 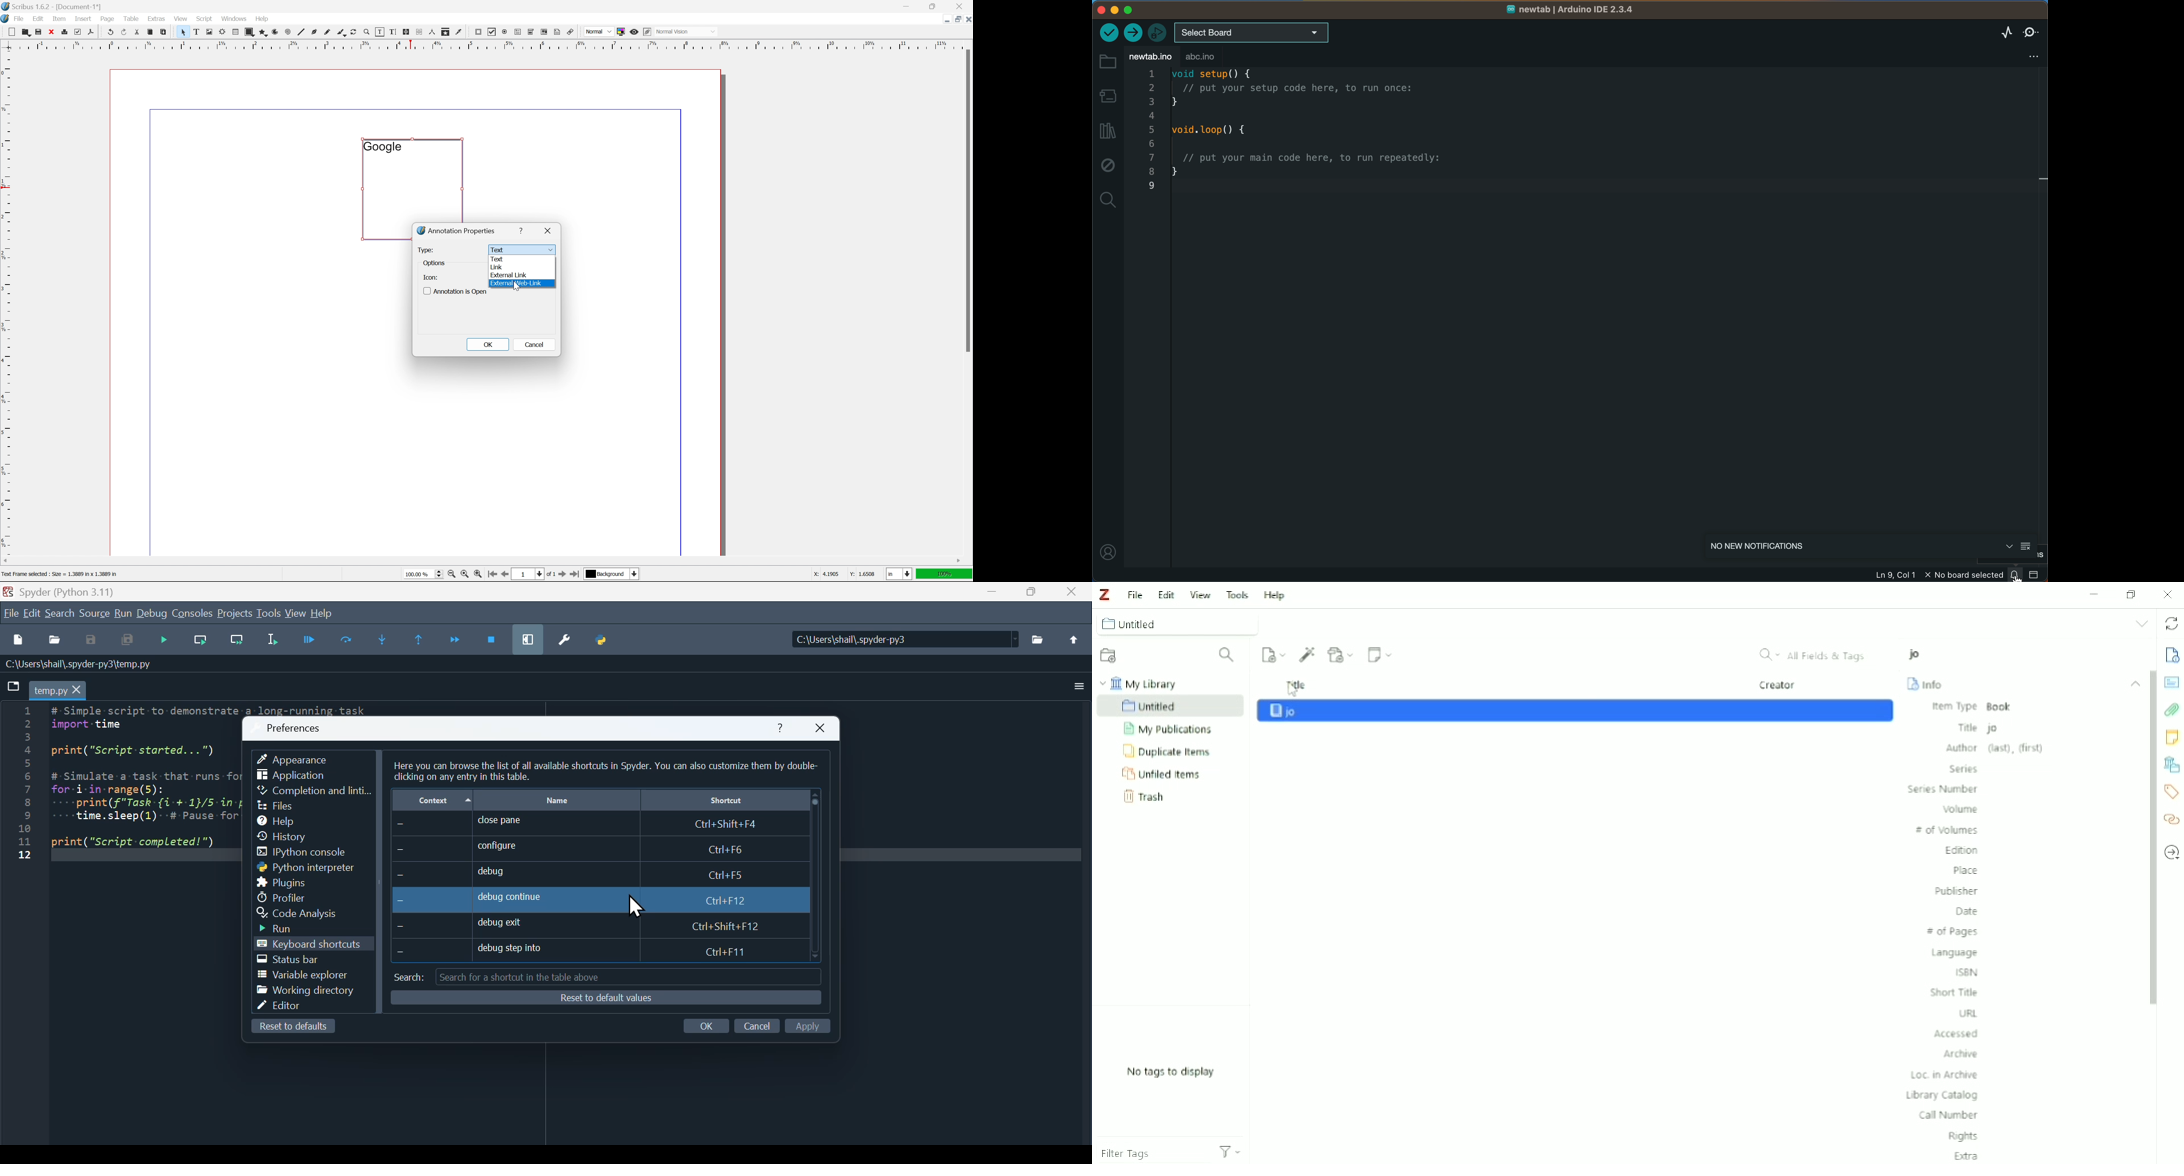 What do you see at coordinates (1942, 1095) in the screenshot?
I see `Library Catalog` at bounding box center [1942, 1095].